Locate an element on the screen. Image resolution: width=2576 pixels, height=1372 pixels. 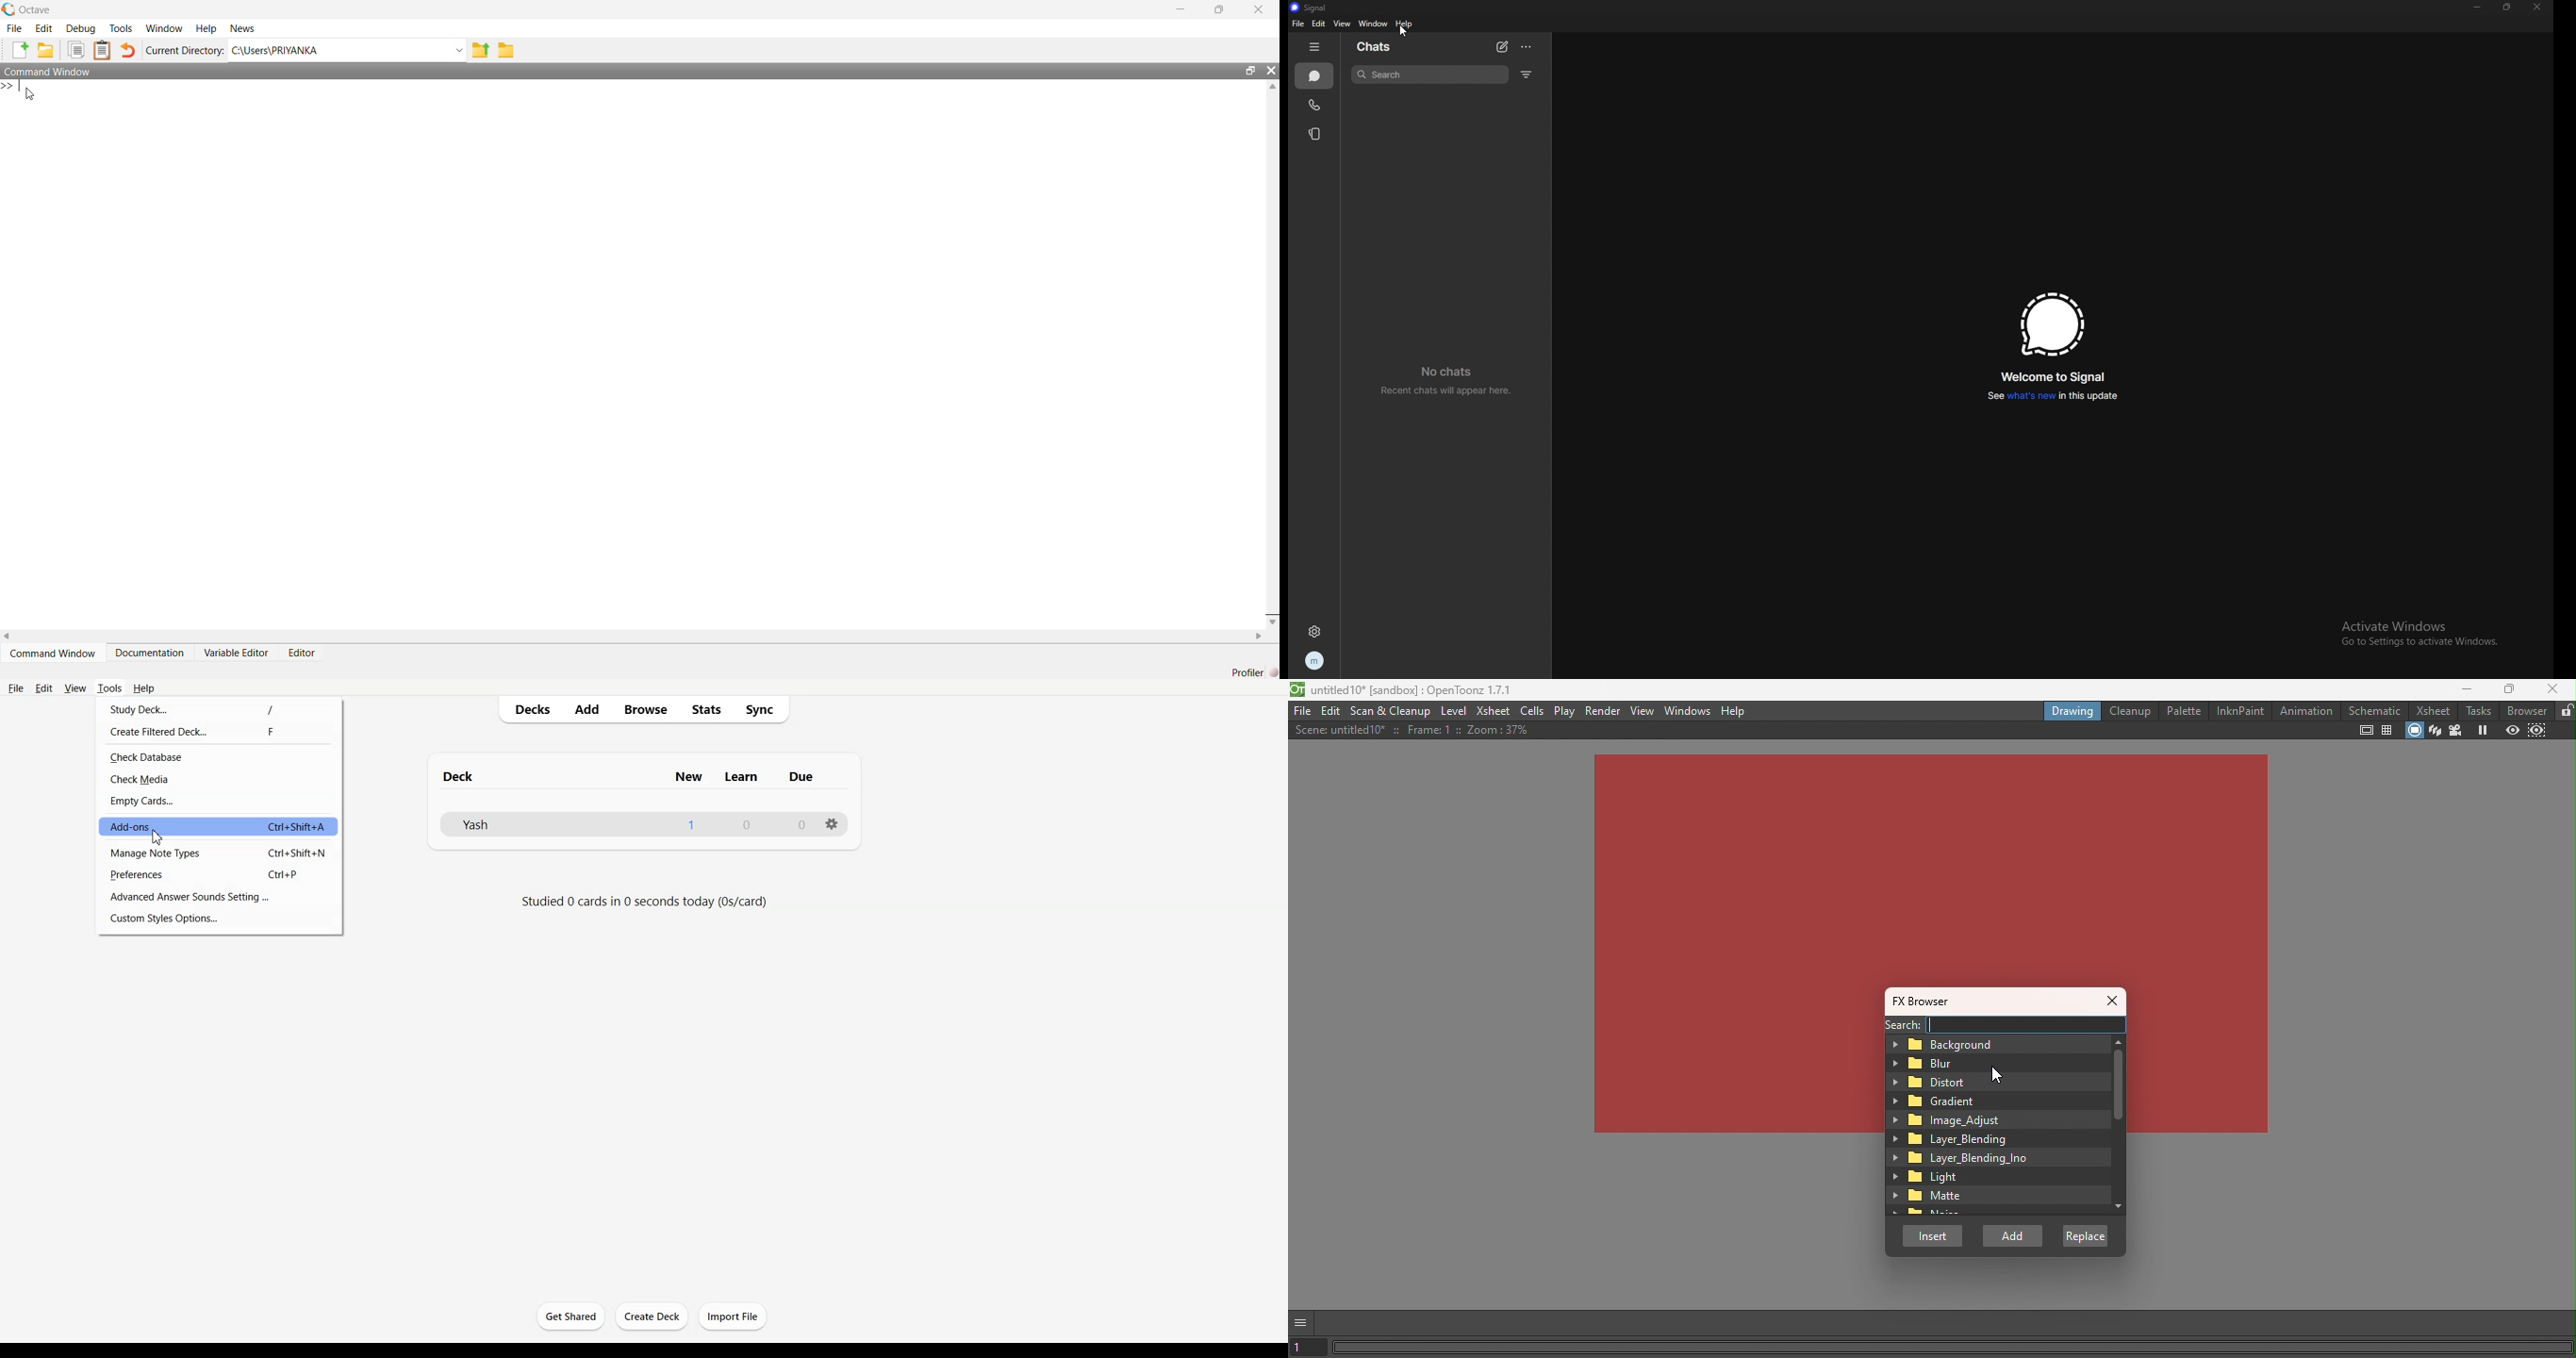
Add is located at coordinates (588, 710).